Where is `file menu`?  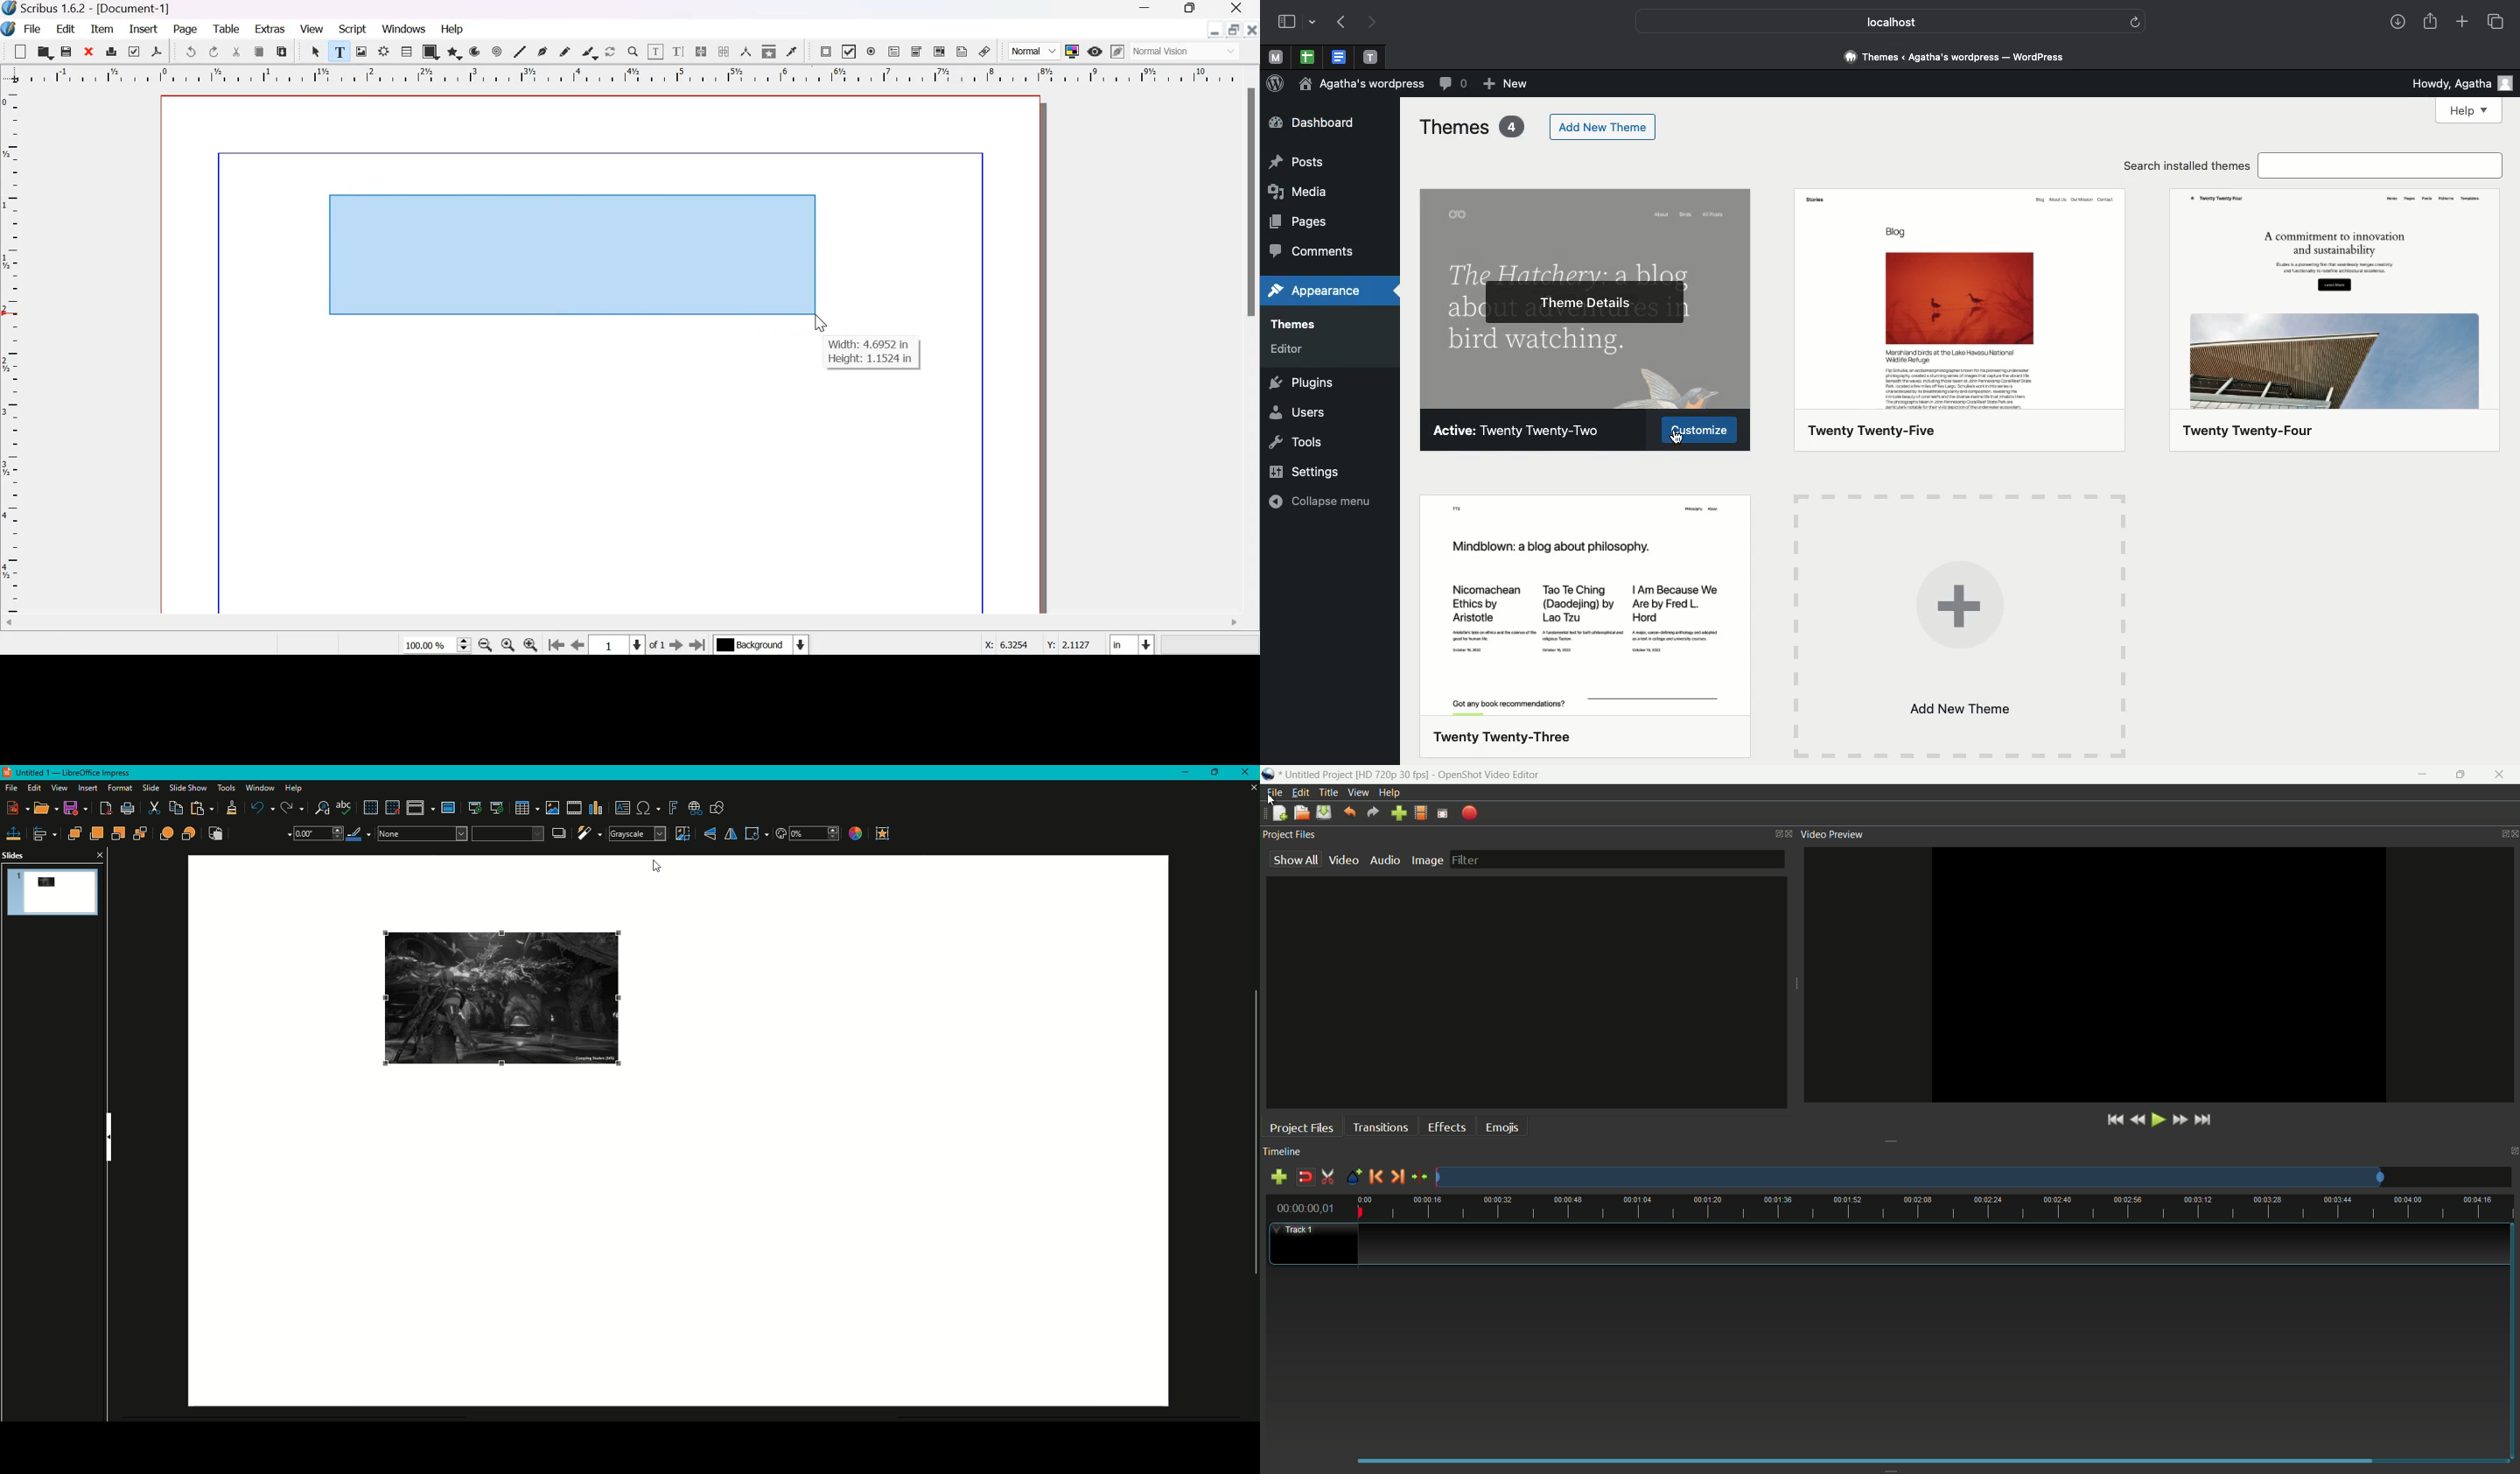 file menu is located at coordinates (1274, 792).